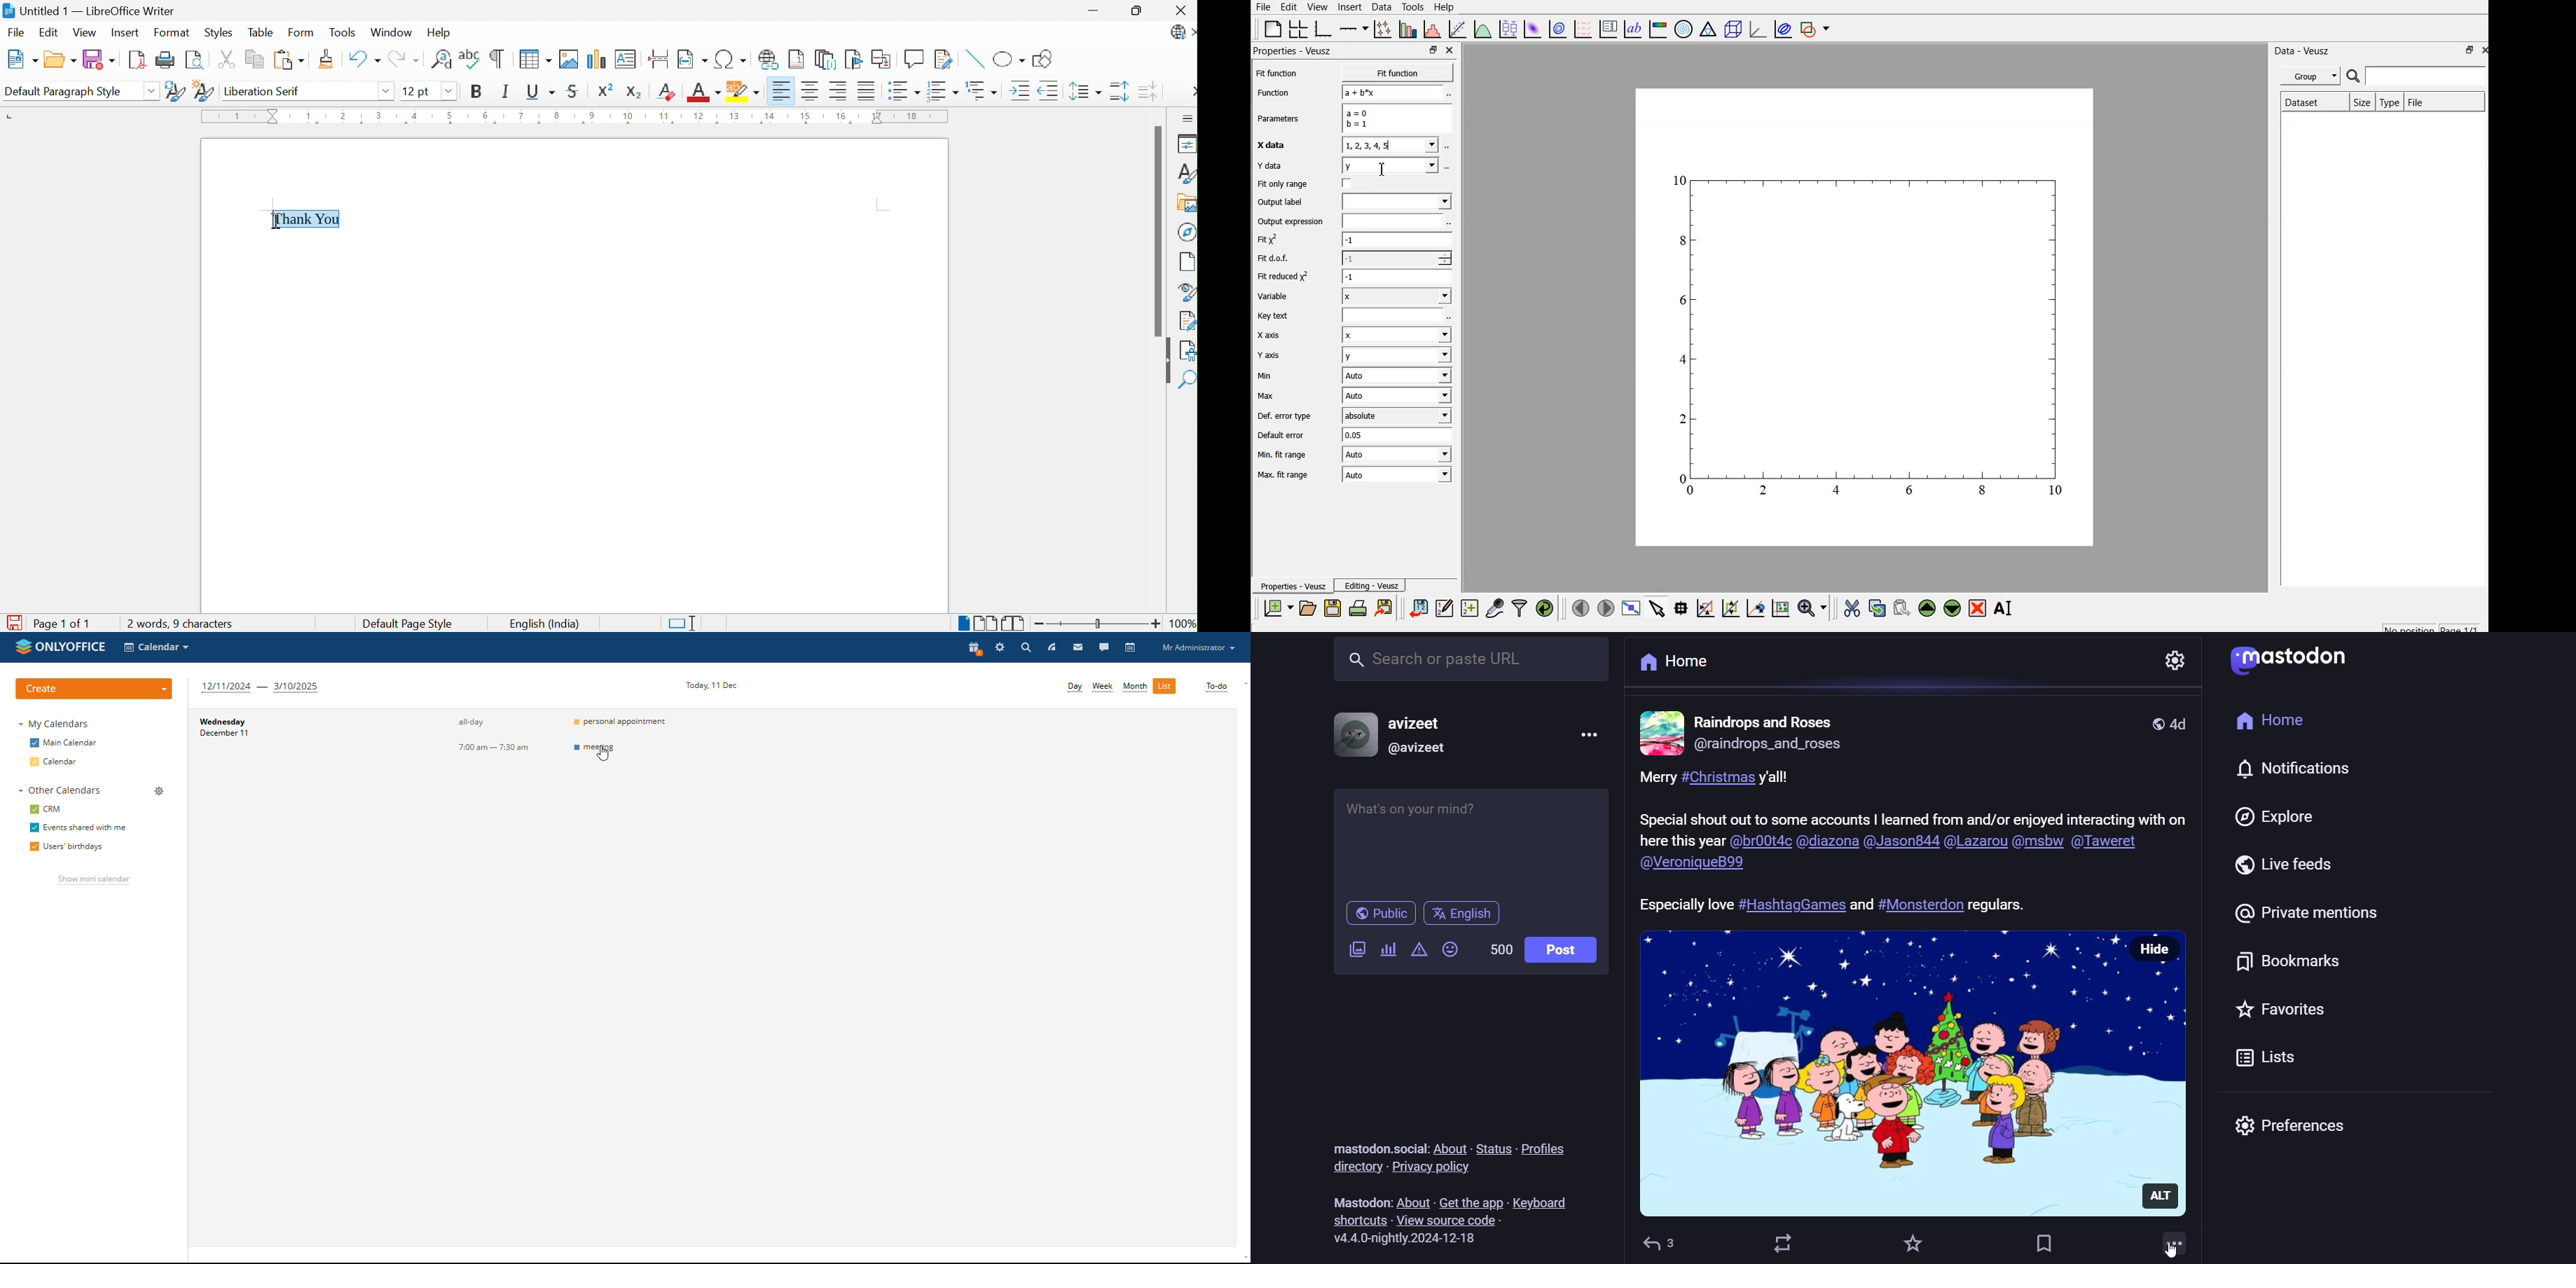 This screenshot has height=1288, width=2576. Describe the element at coordinates (839, 90) in the screenshot. I see `Align Right` at that location.